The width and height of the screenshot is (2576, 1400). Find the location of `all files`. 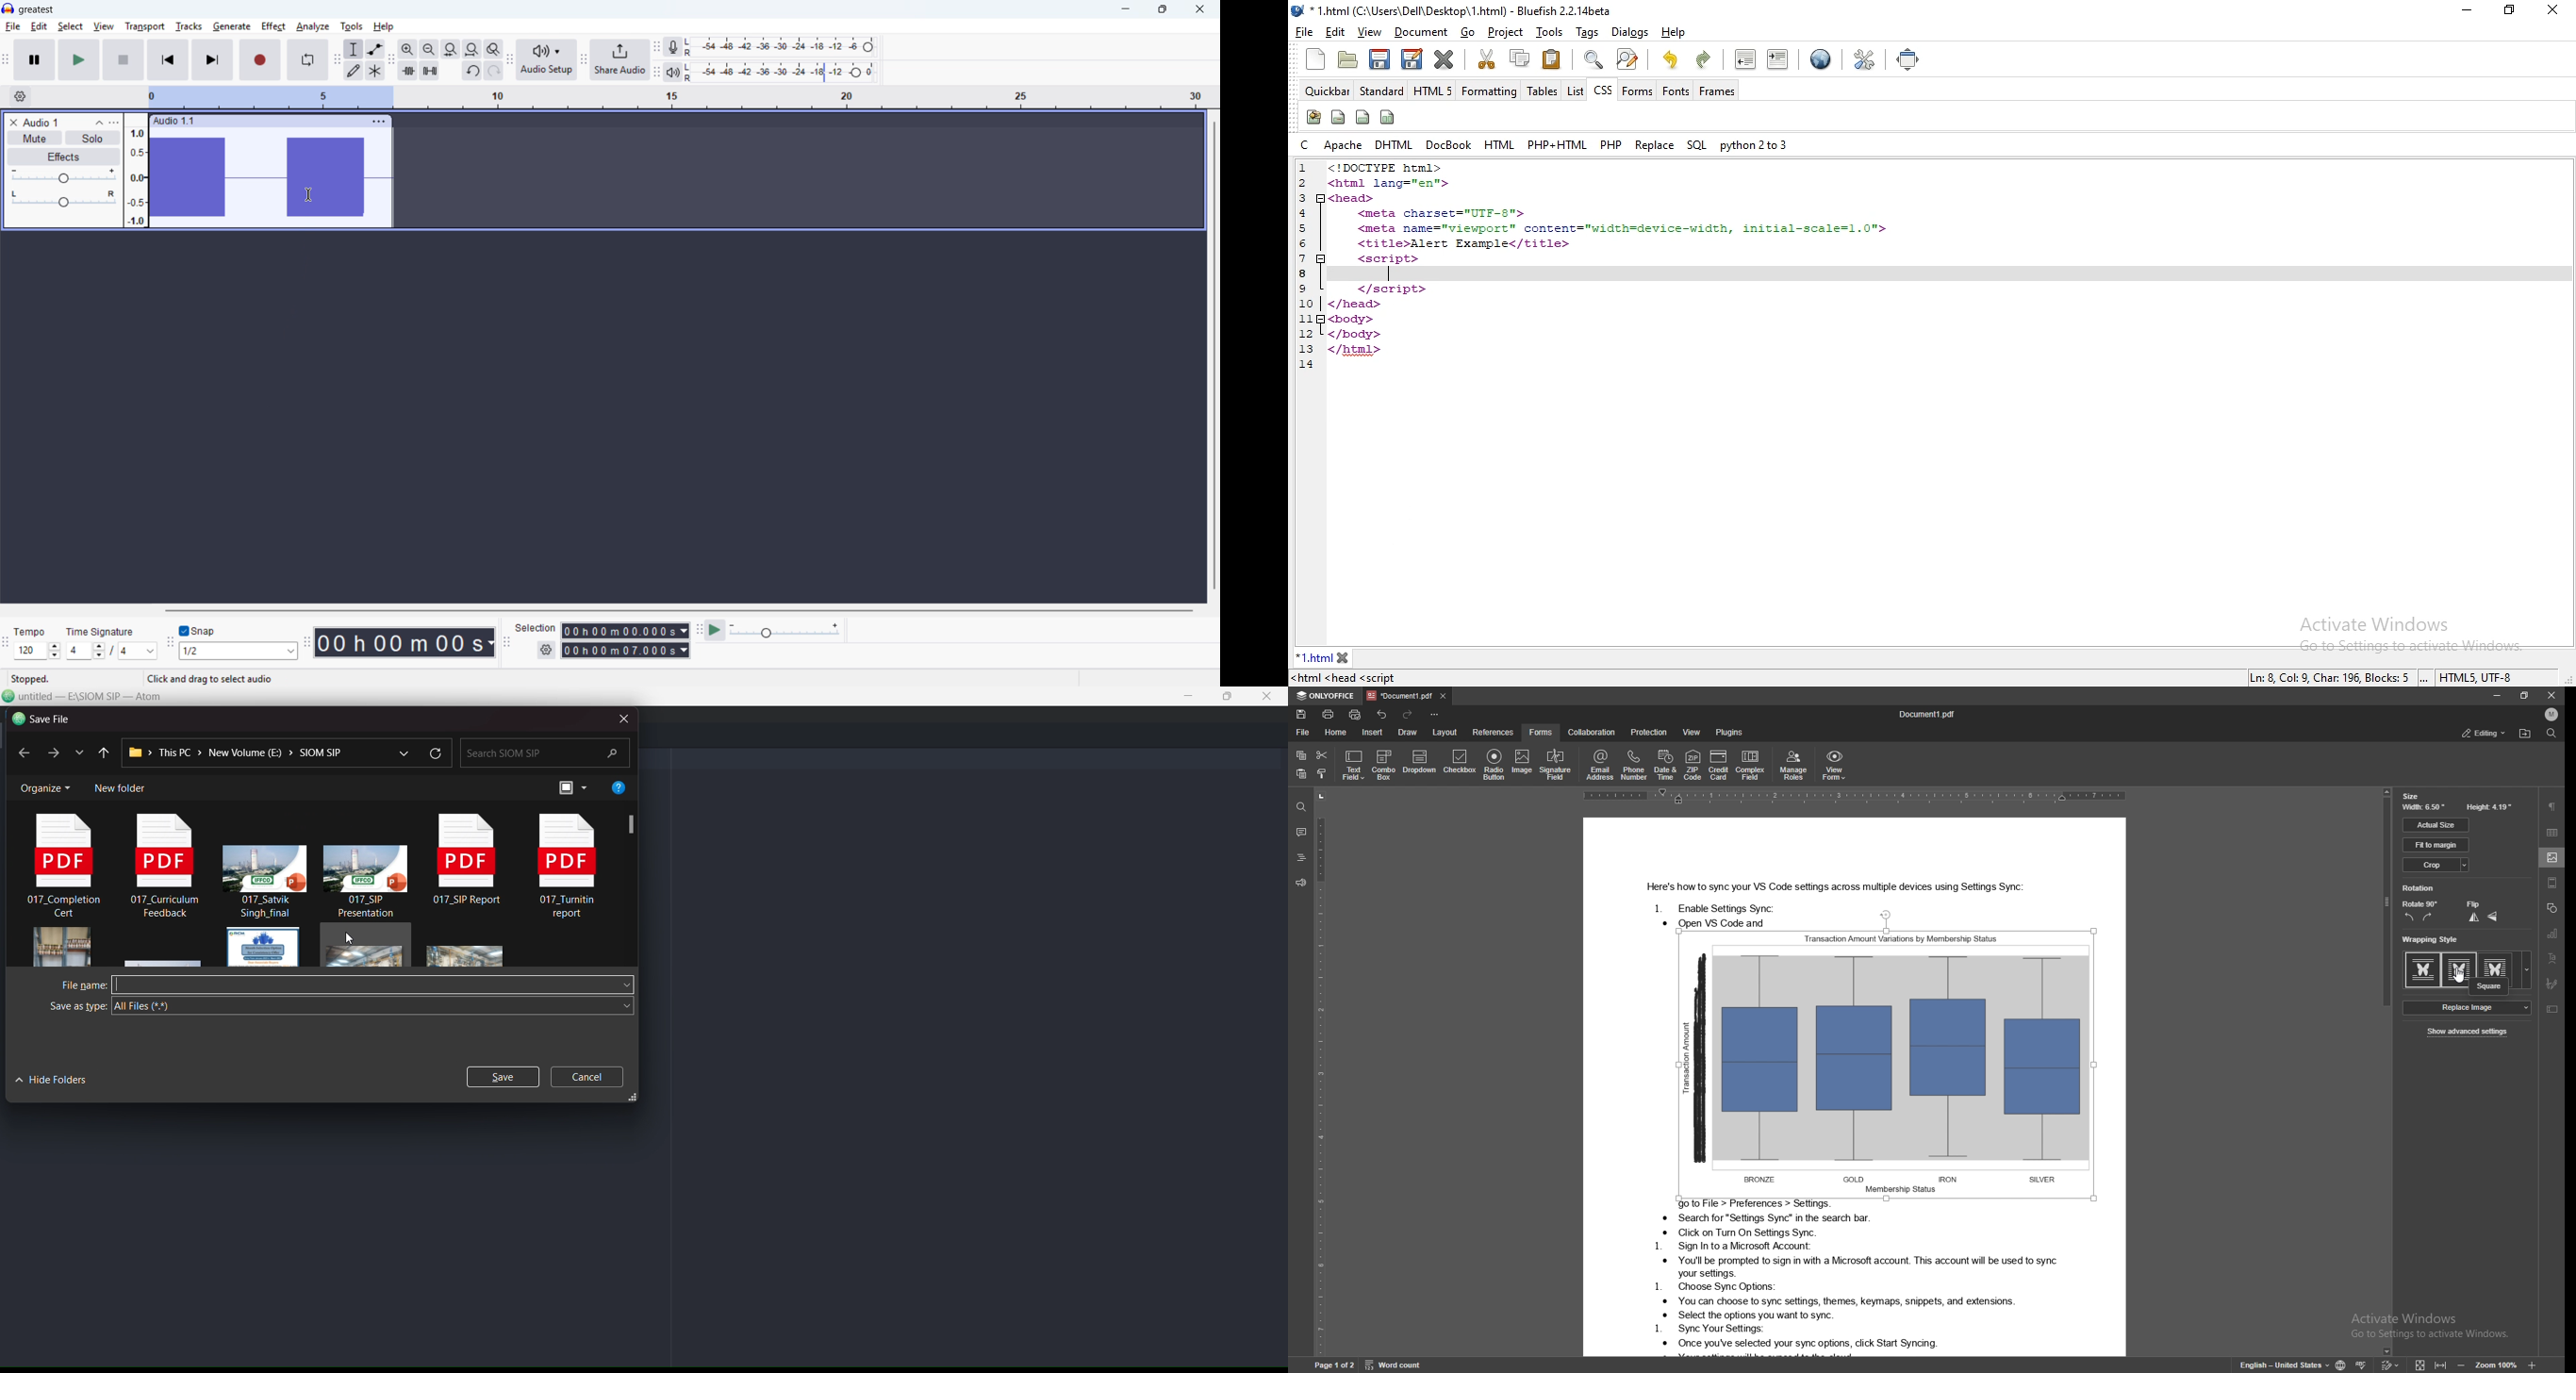

all files is located at coordinates (358, 1005).